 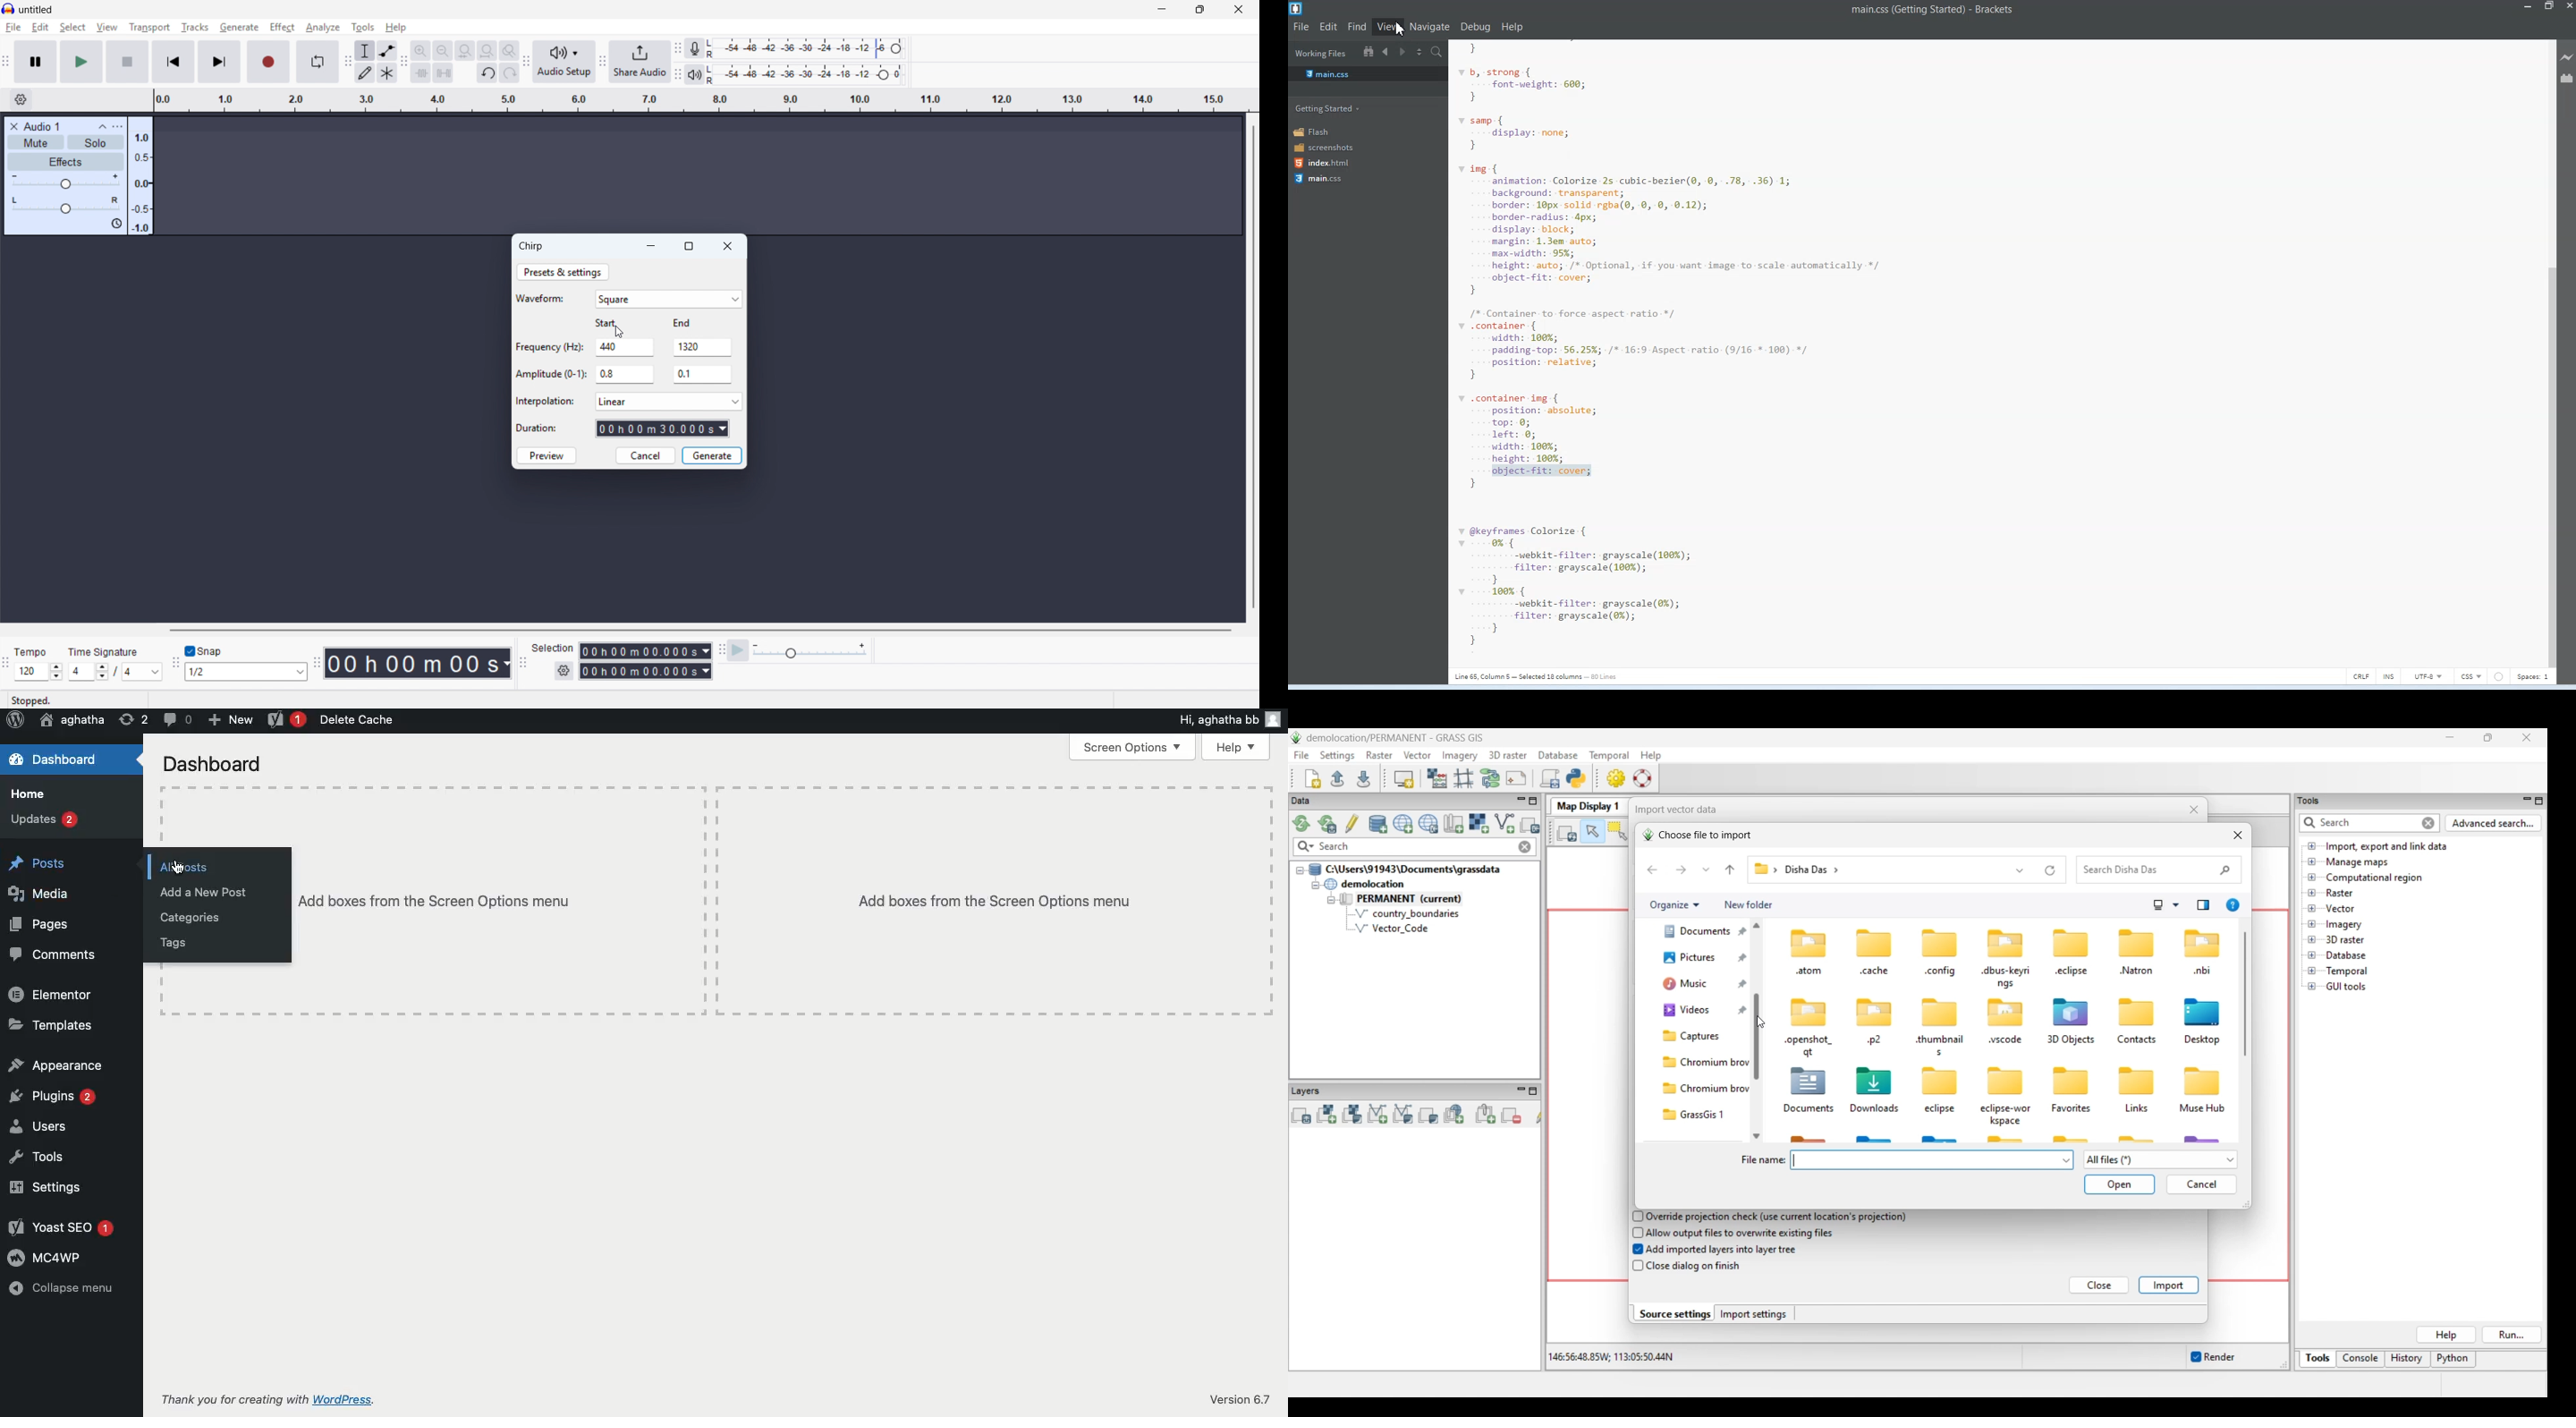 I want to click on minimise , so click(x=651, y=246).